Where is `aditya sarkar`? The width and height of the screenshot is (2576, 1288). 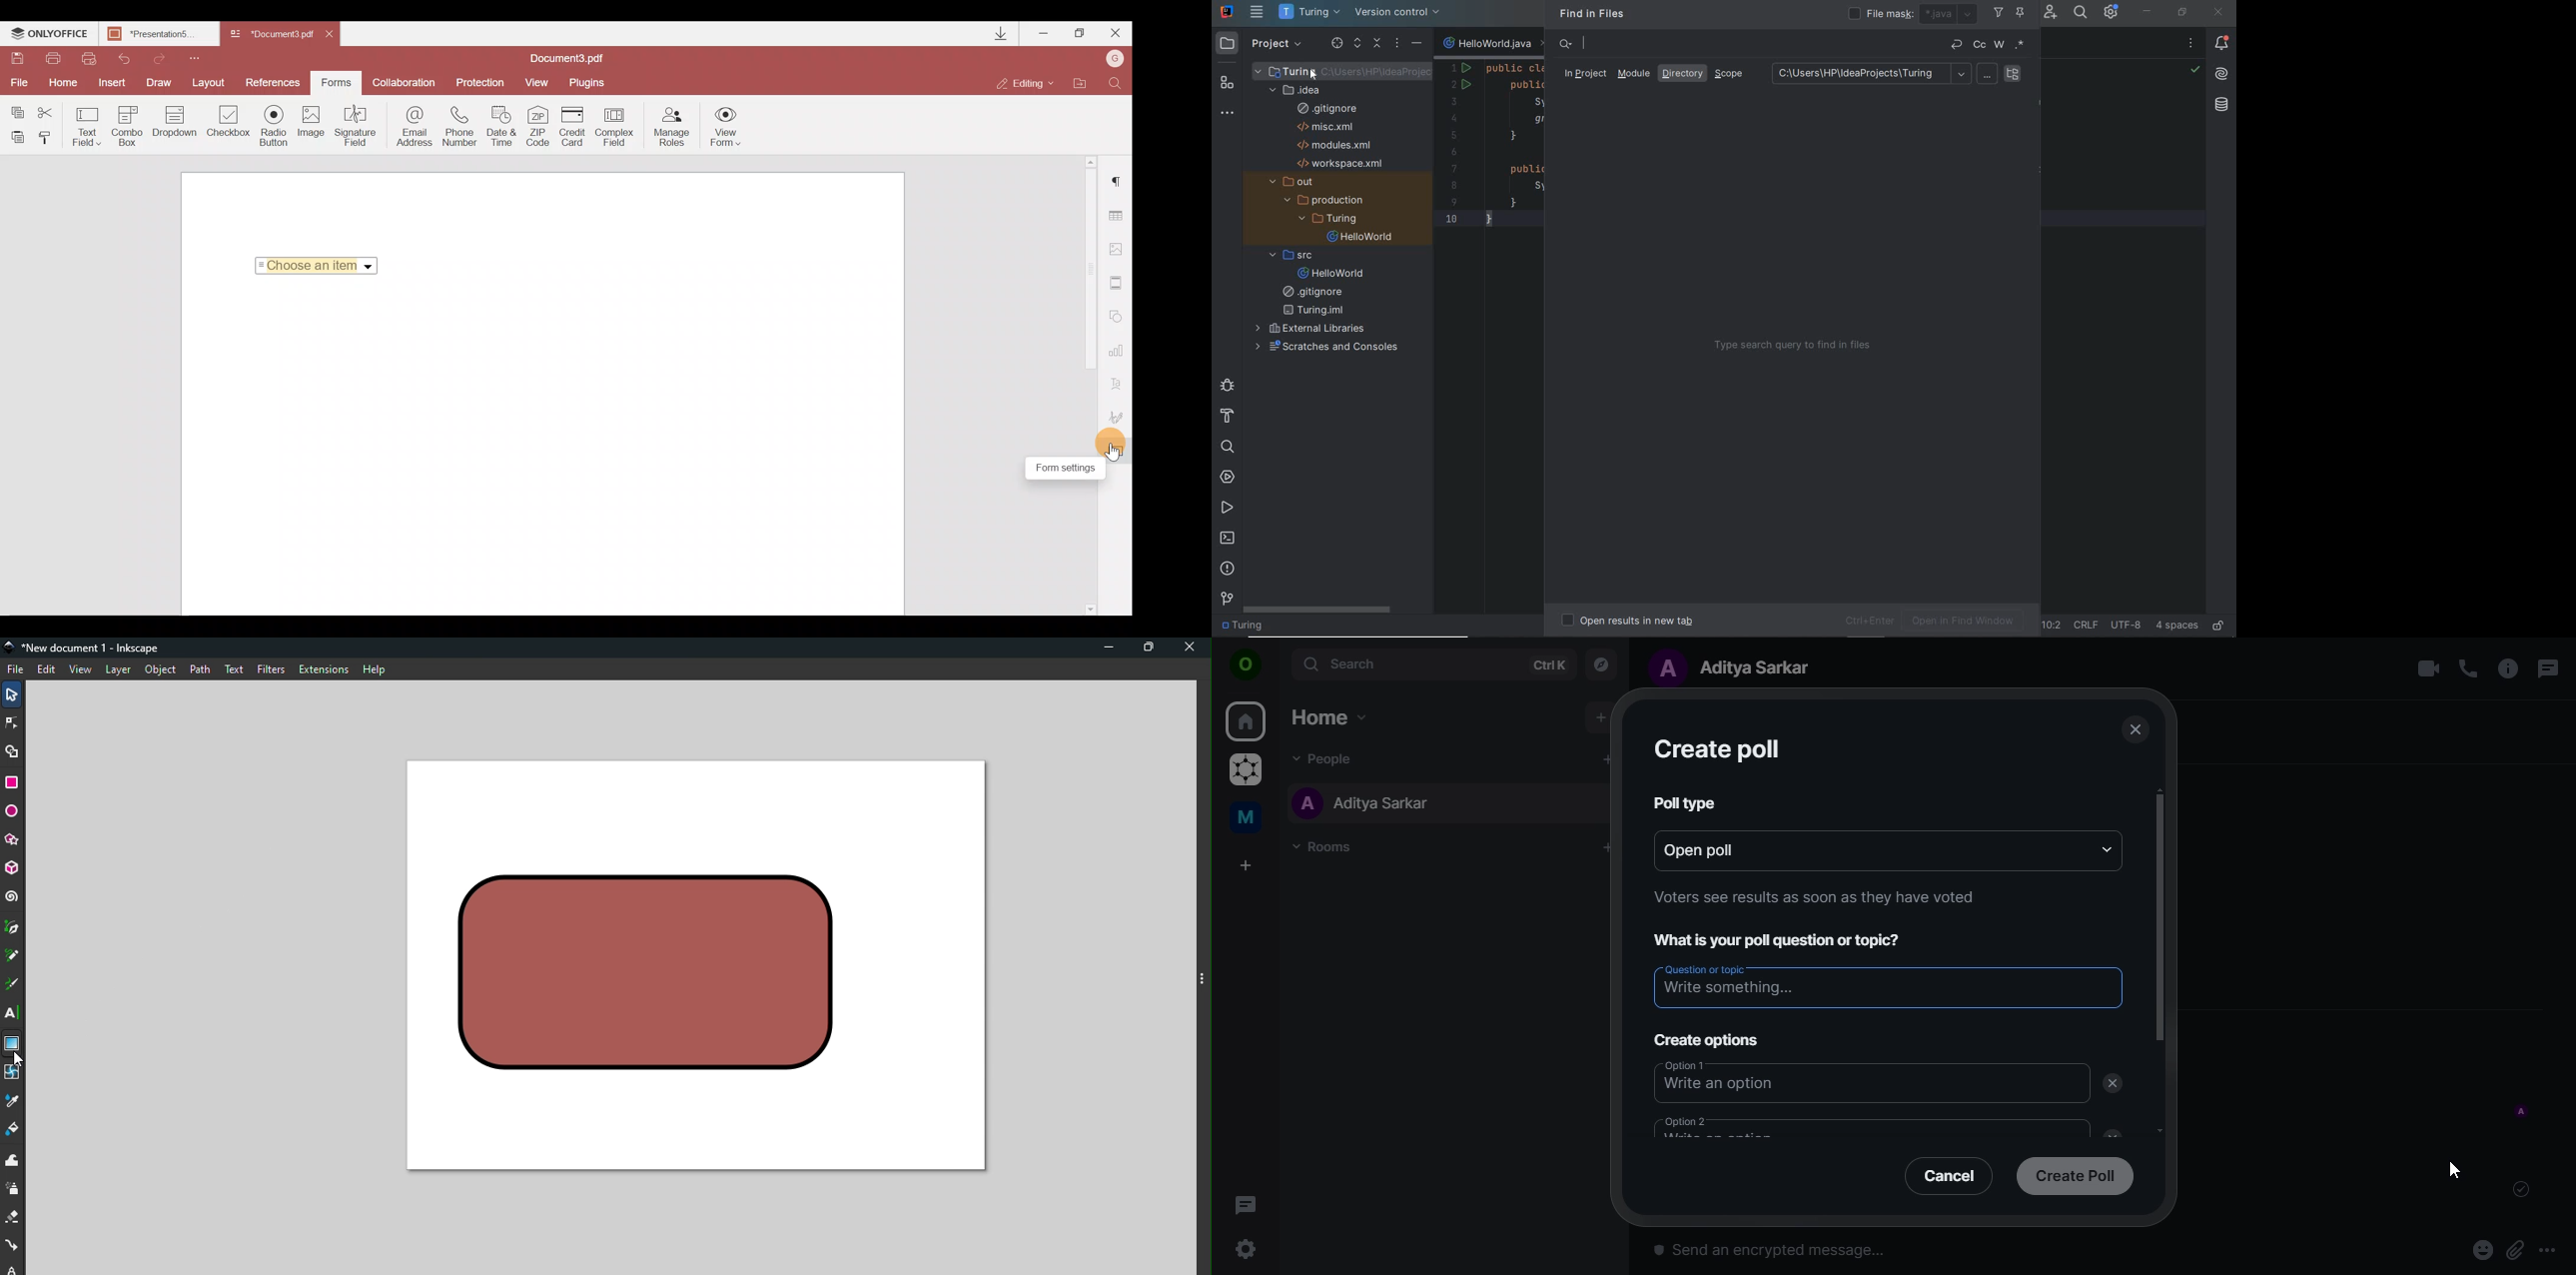 aditya sarkar is located at coordinates (1739, 666).